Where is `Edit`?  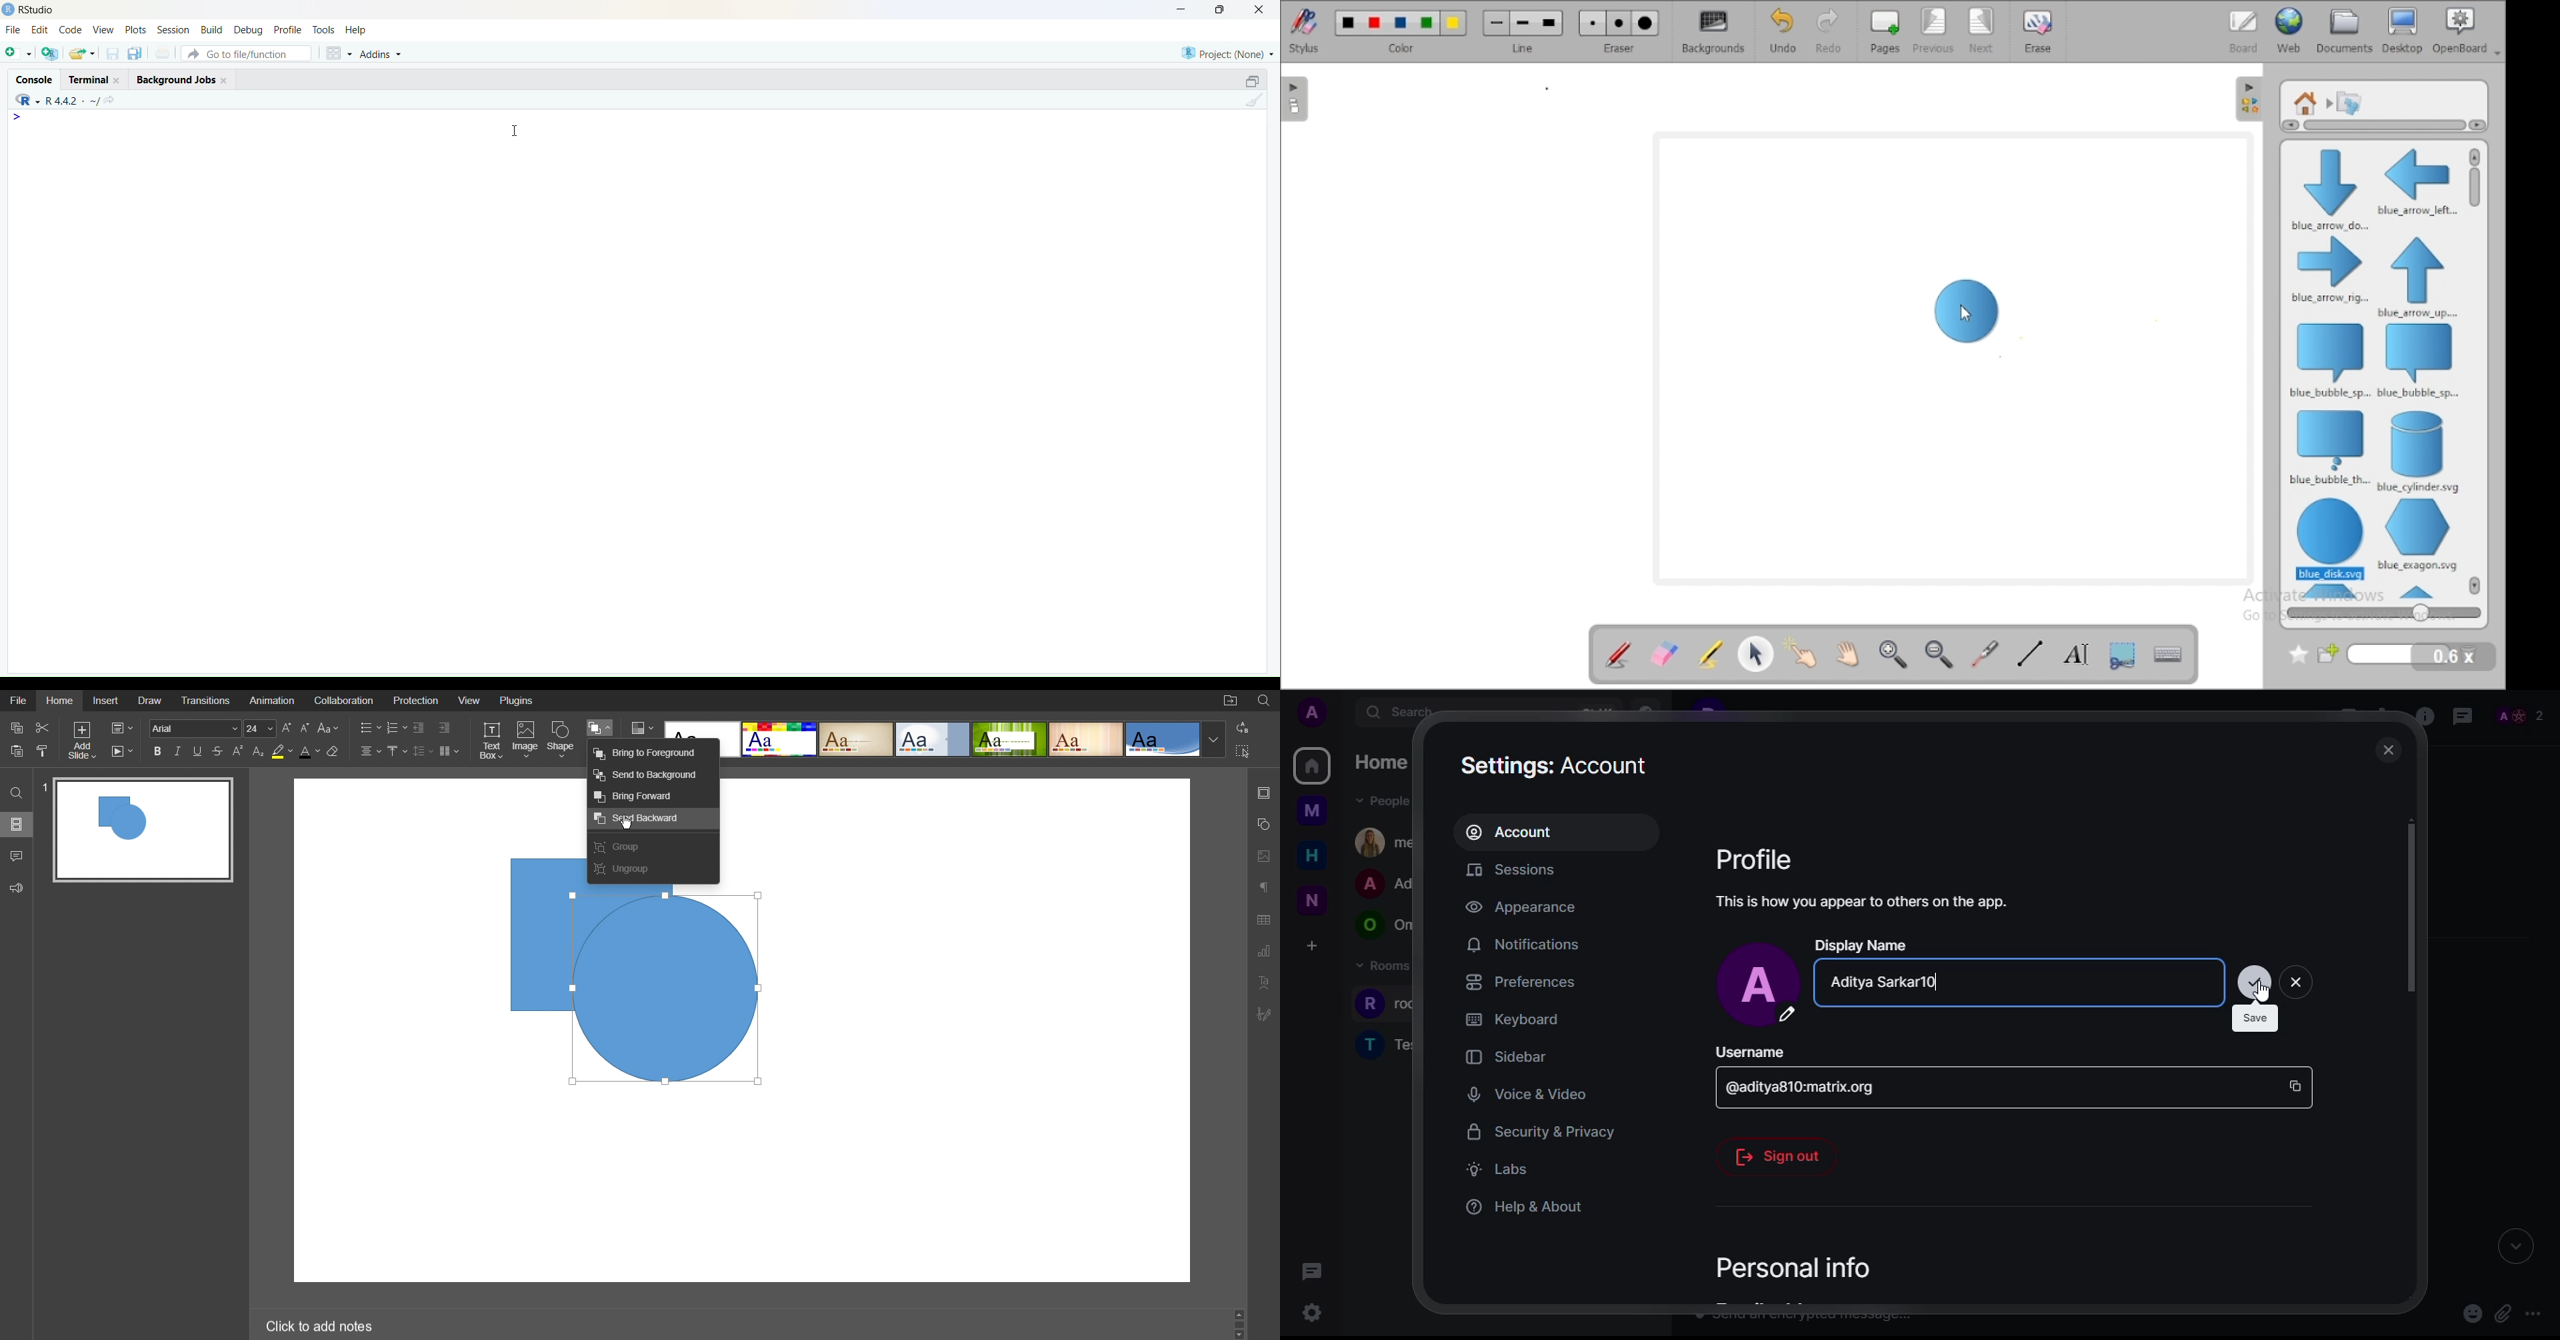 Edit is located at coordinates (39, 31).